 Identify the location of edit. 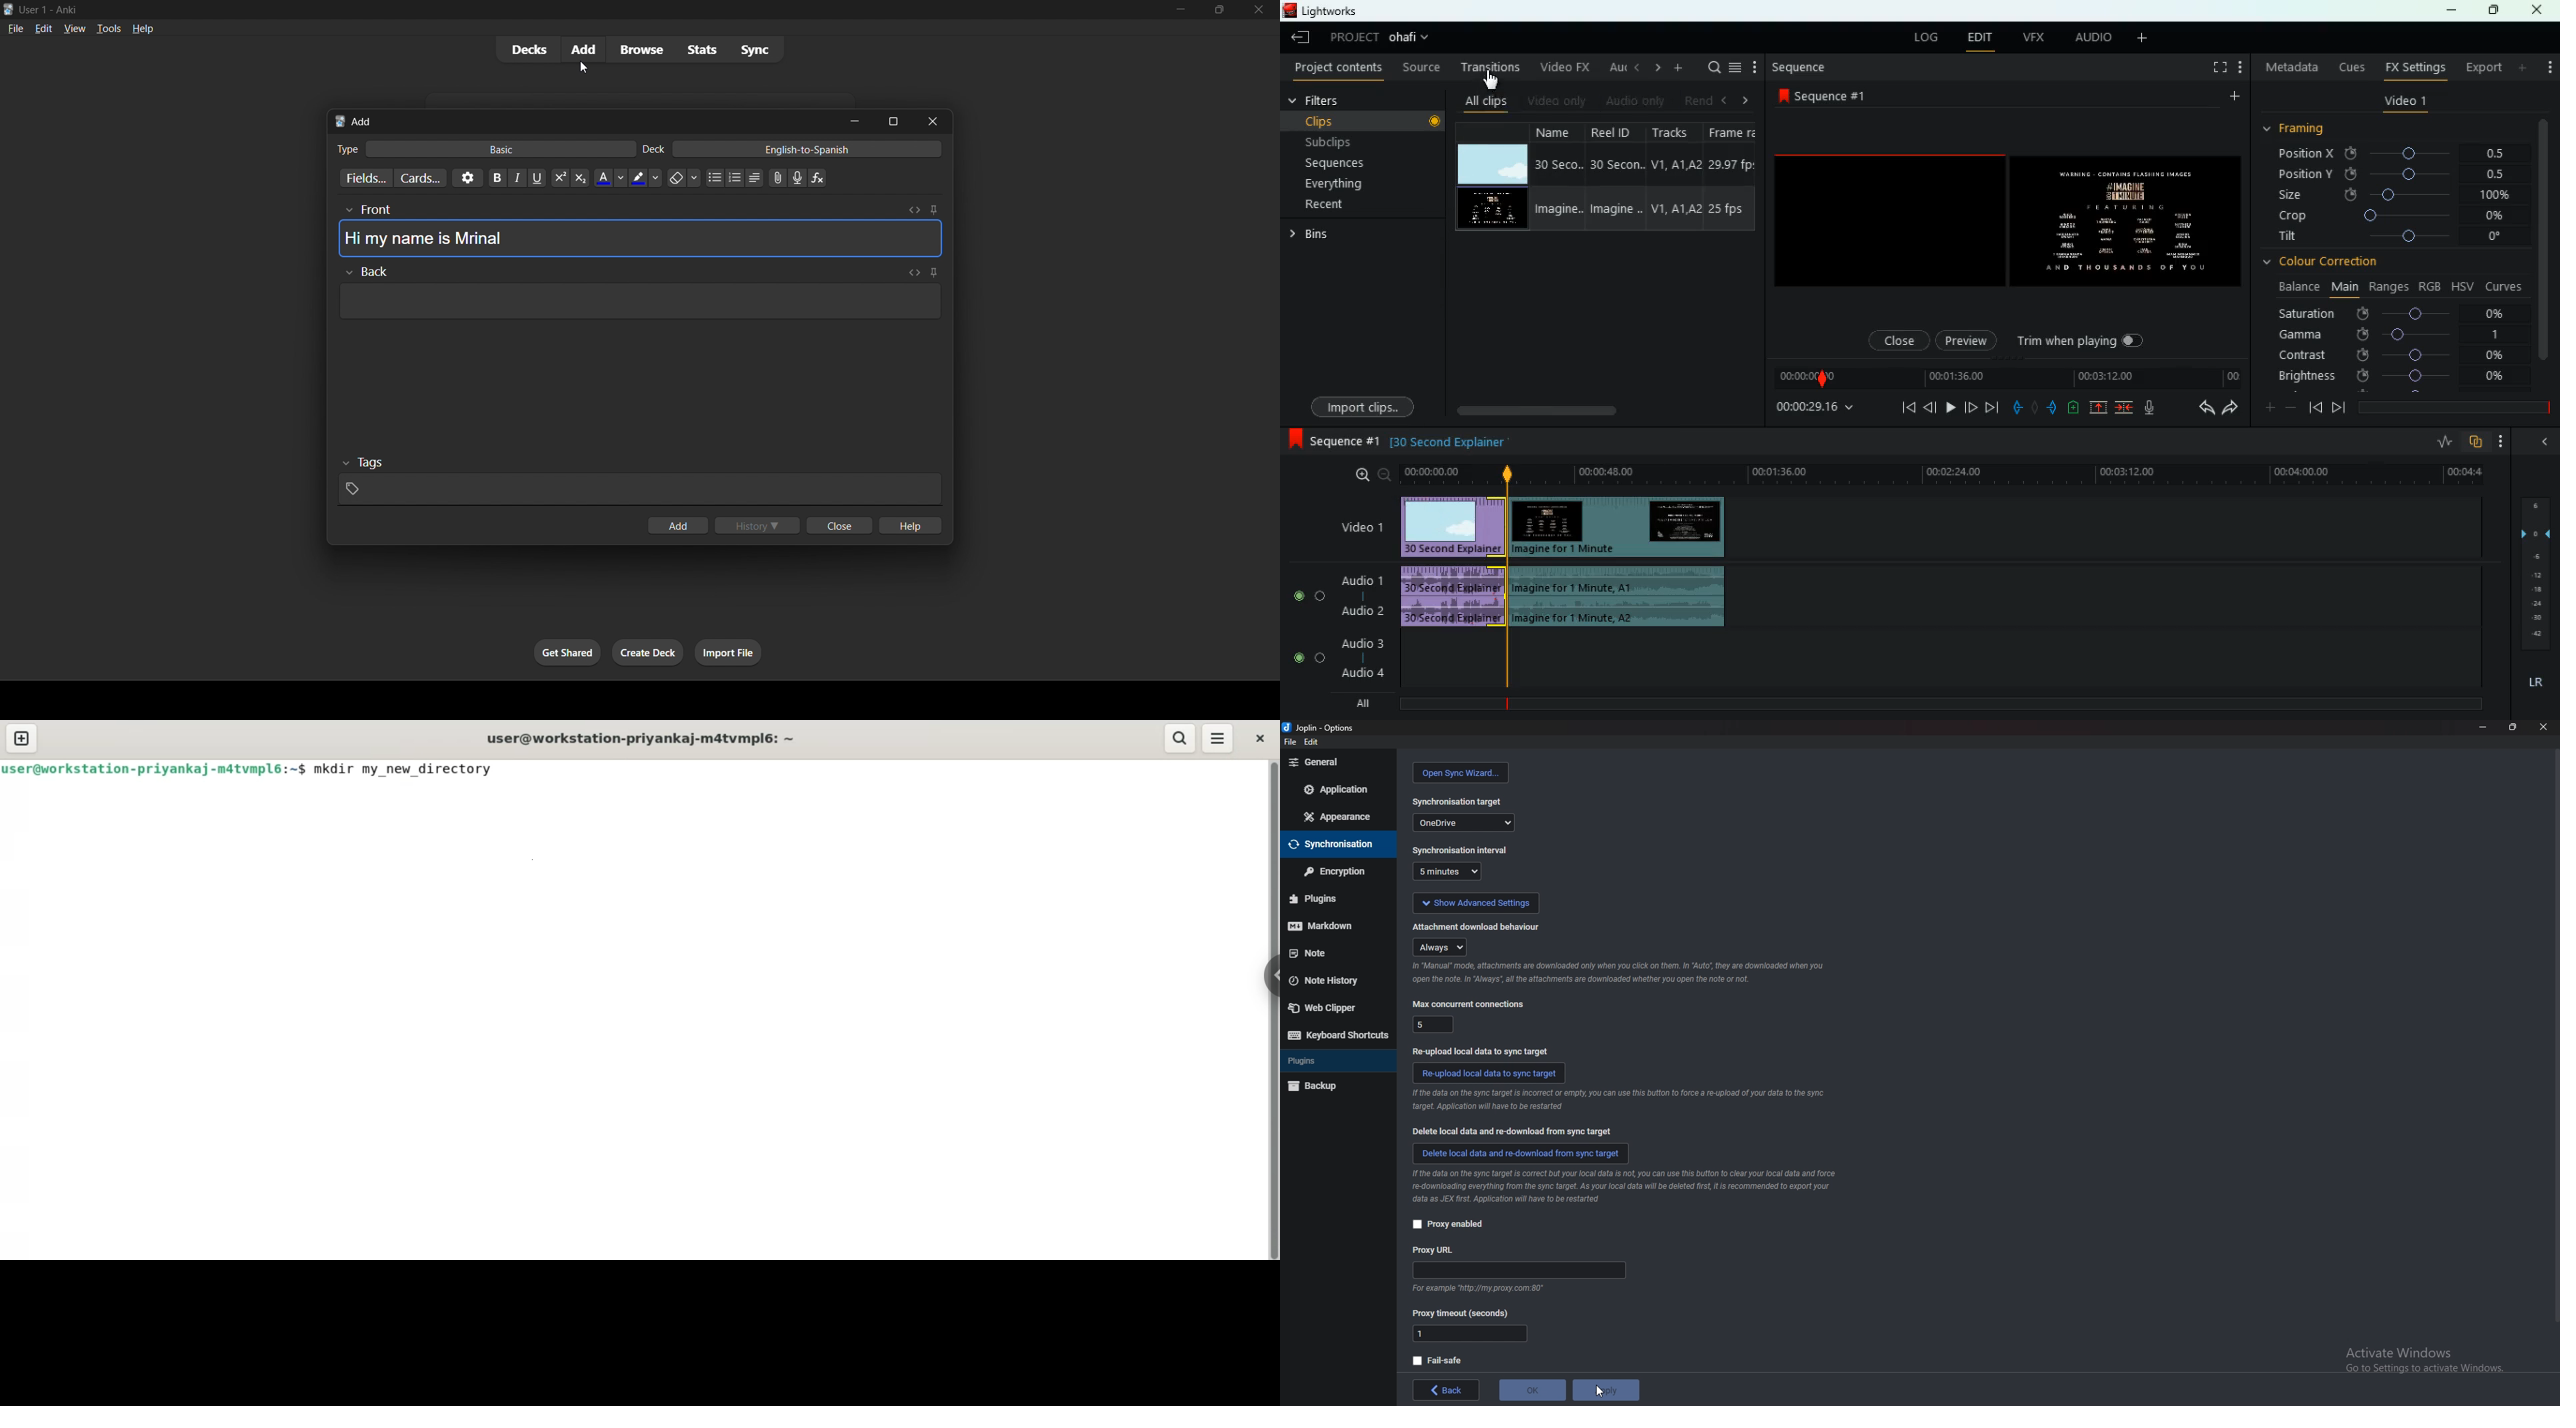
(1313, 742).